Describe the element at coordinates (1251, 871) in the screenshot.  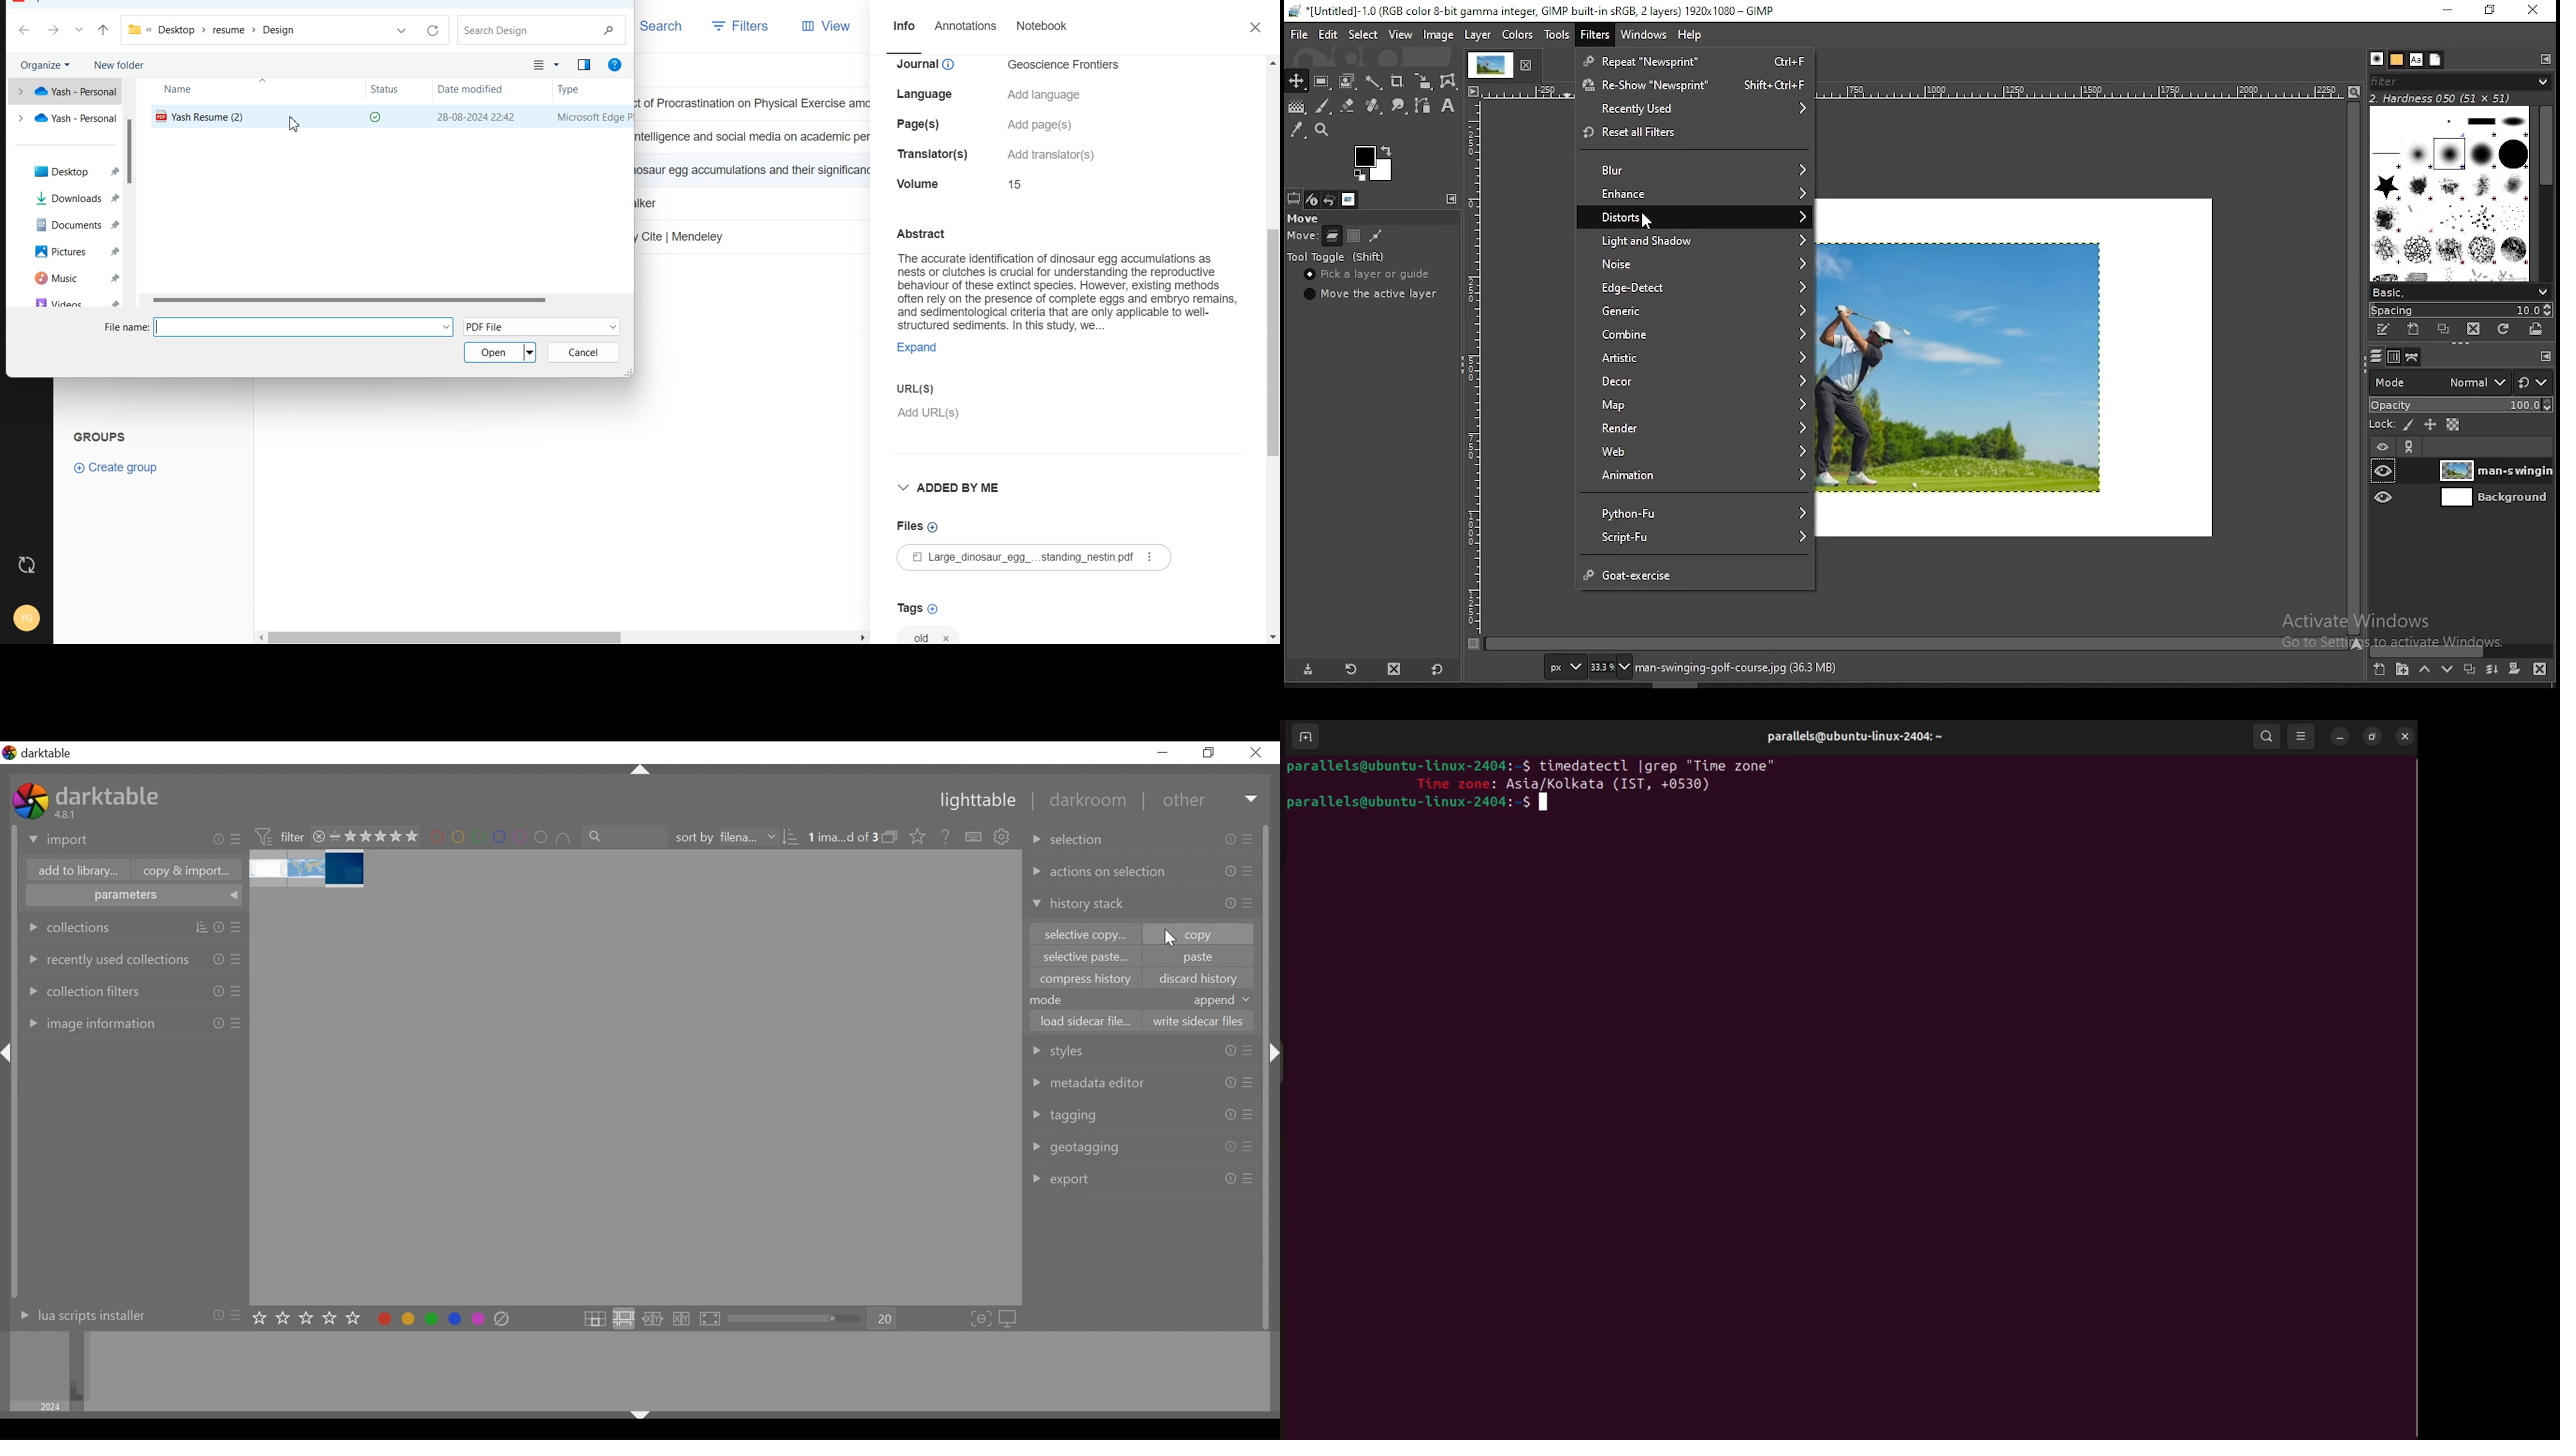
I see `presets` at that location.